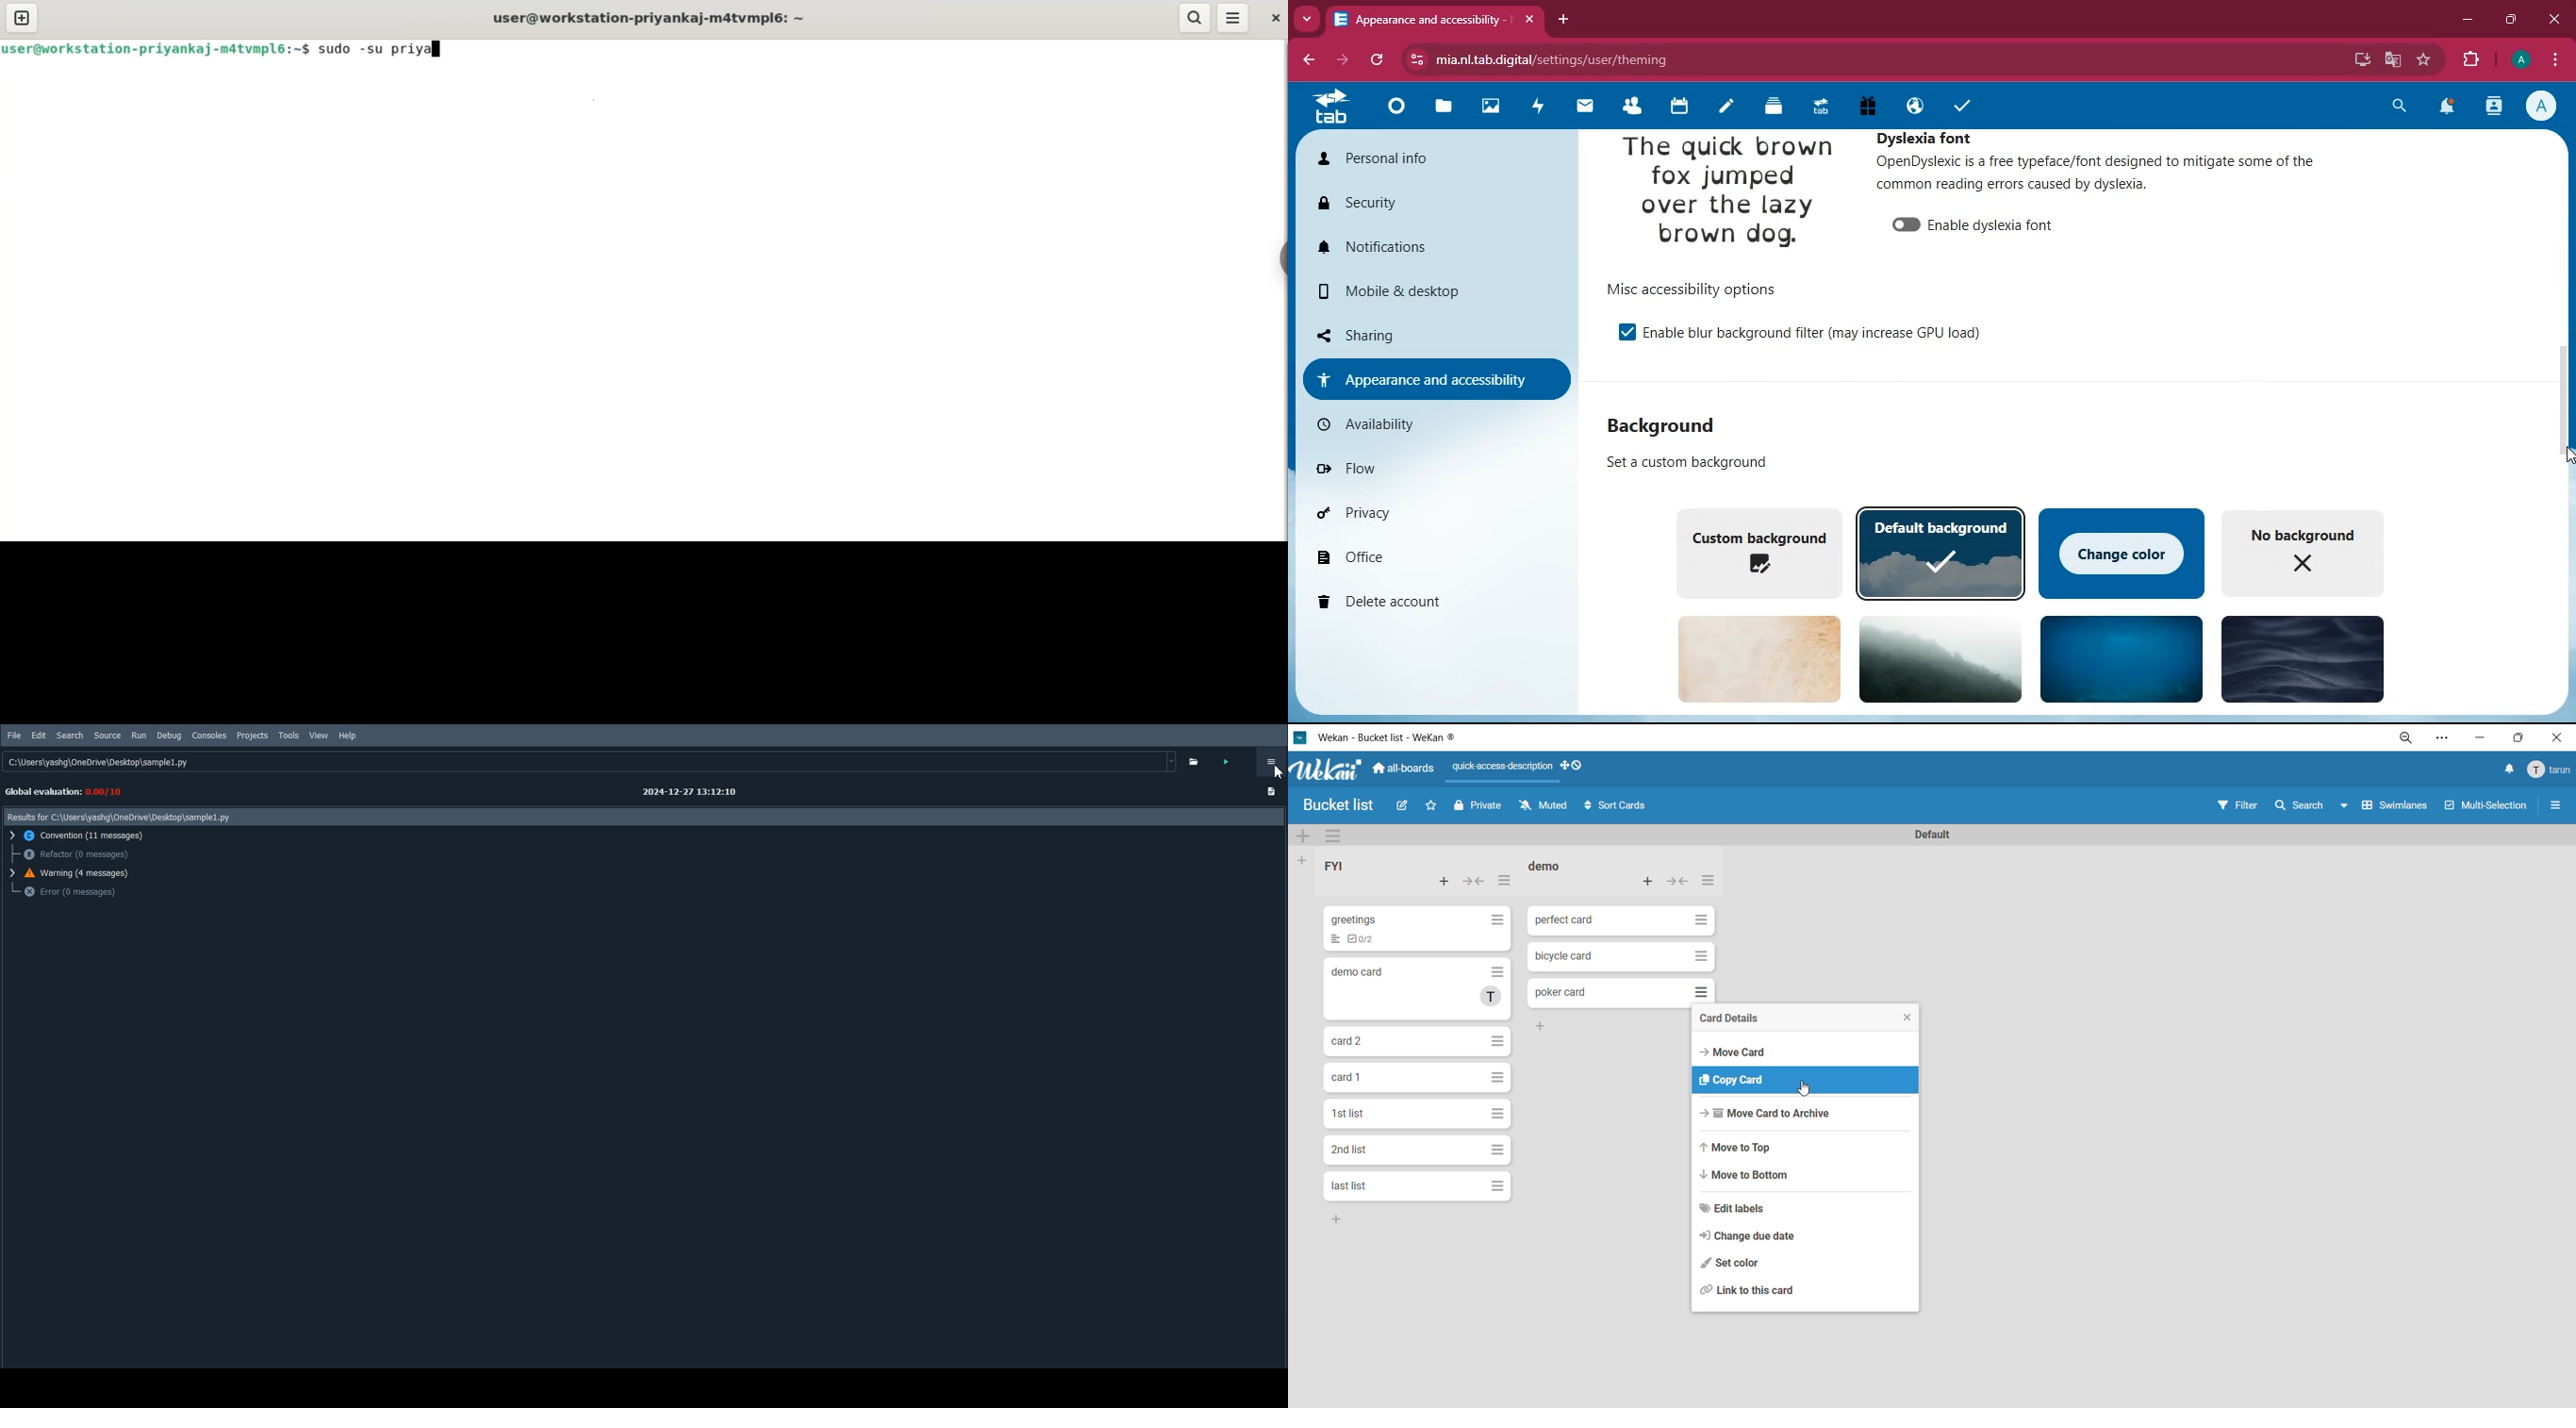  What do you see at coordinates (1401, 465) in the screenshot?
I see `flow` at bounding box center [1401, 465].